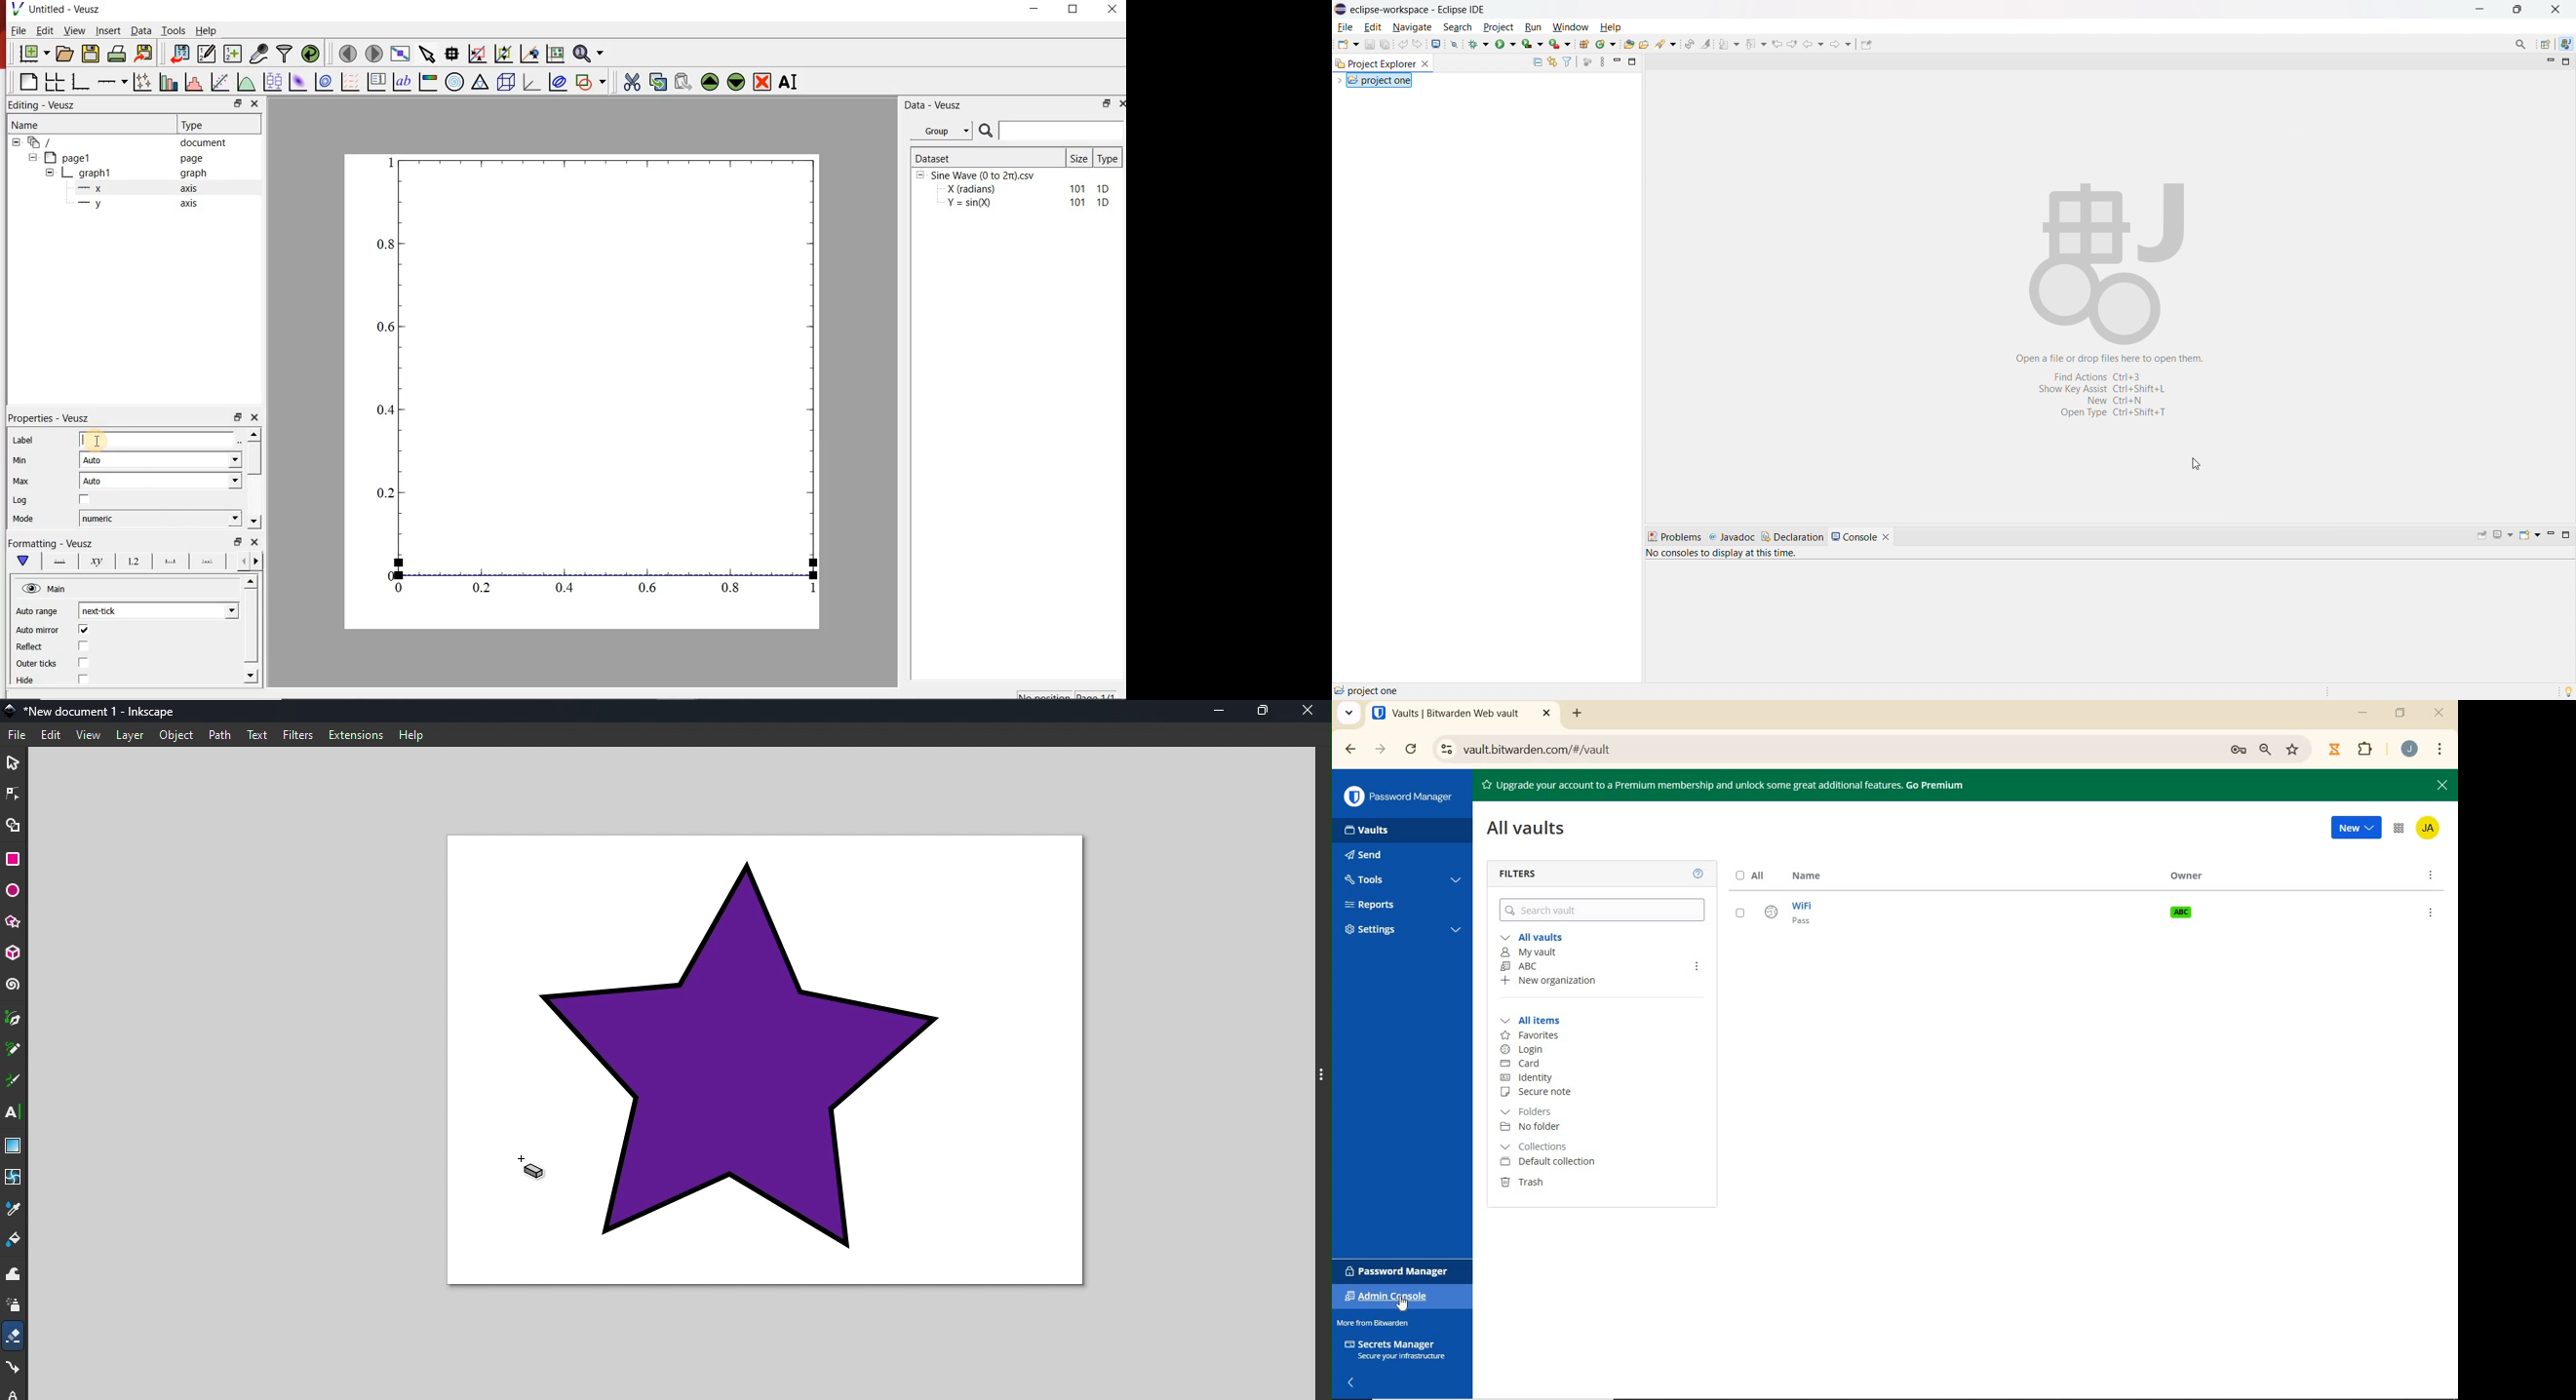 This screenshot has width=2576, height=1400. I want to click on paint bucket tool, so click(15, 1241).